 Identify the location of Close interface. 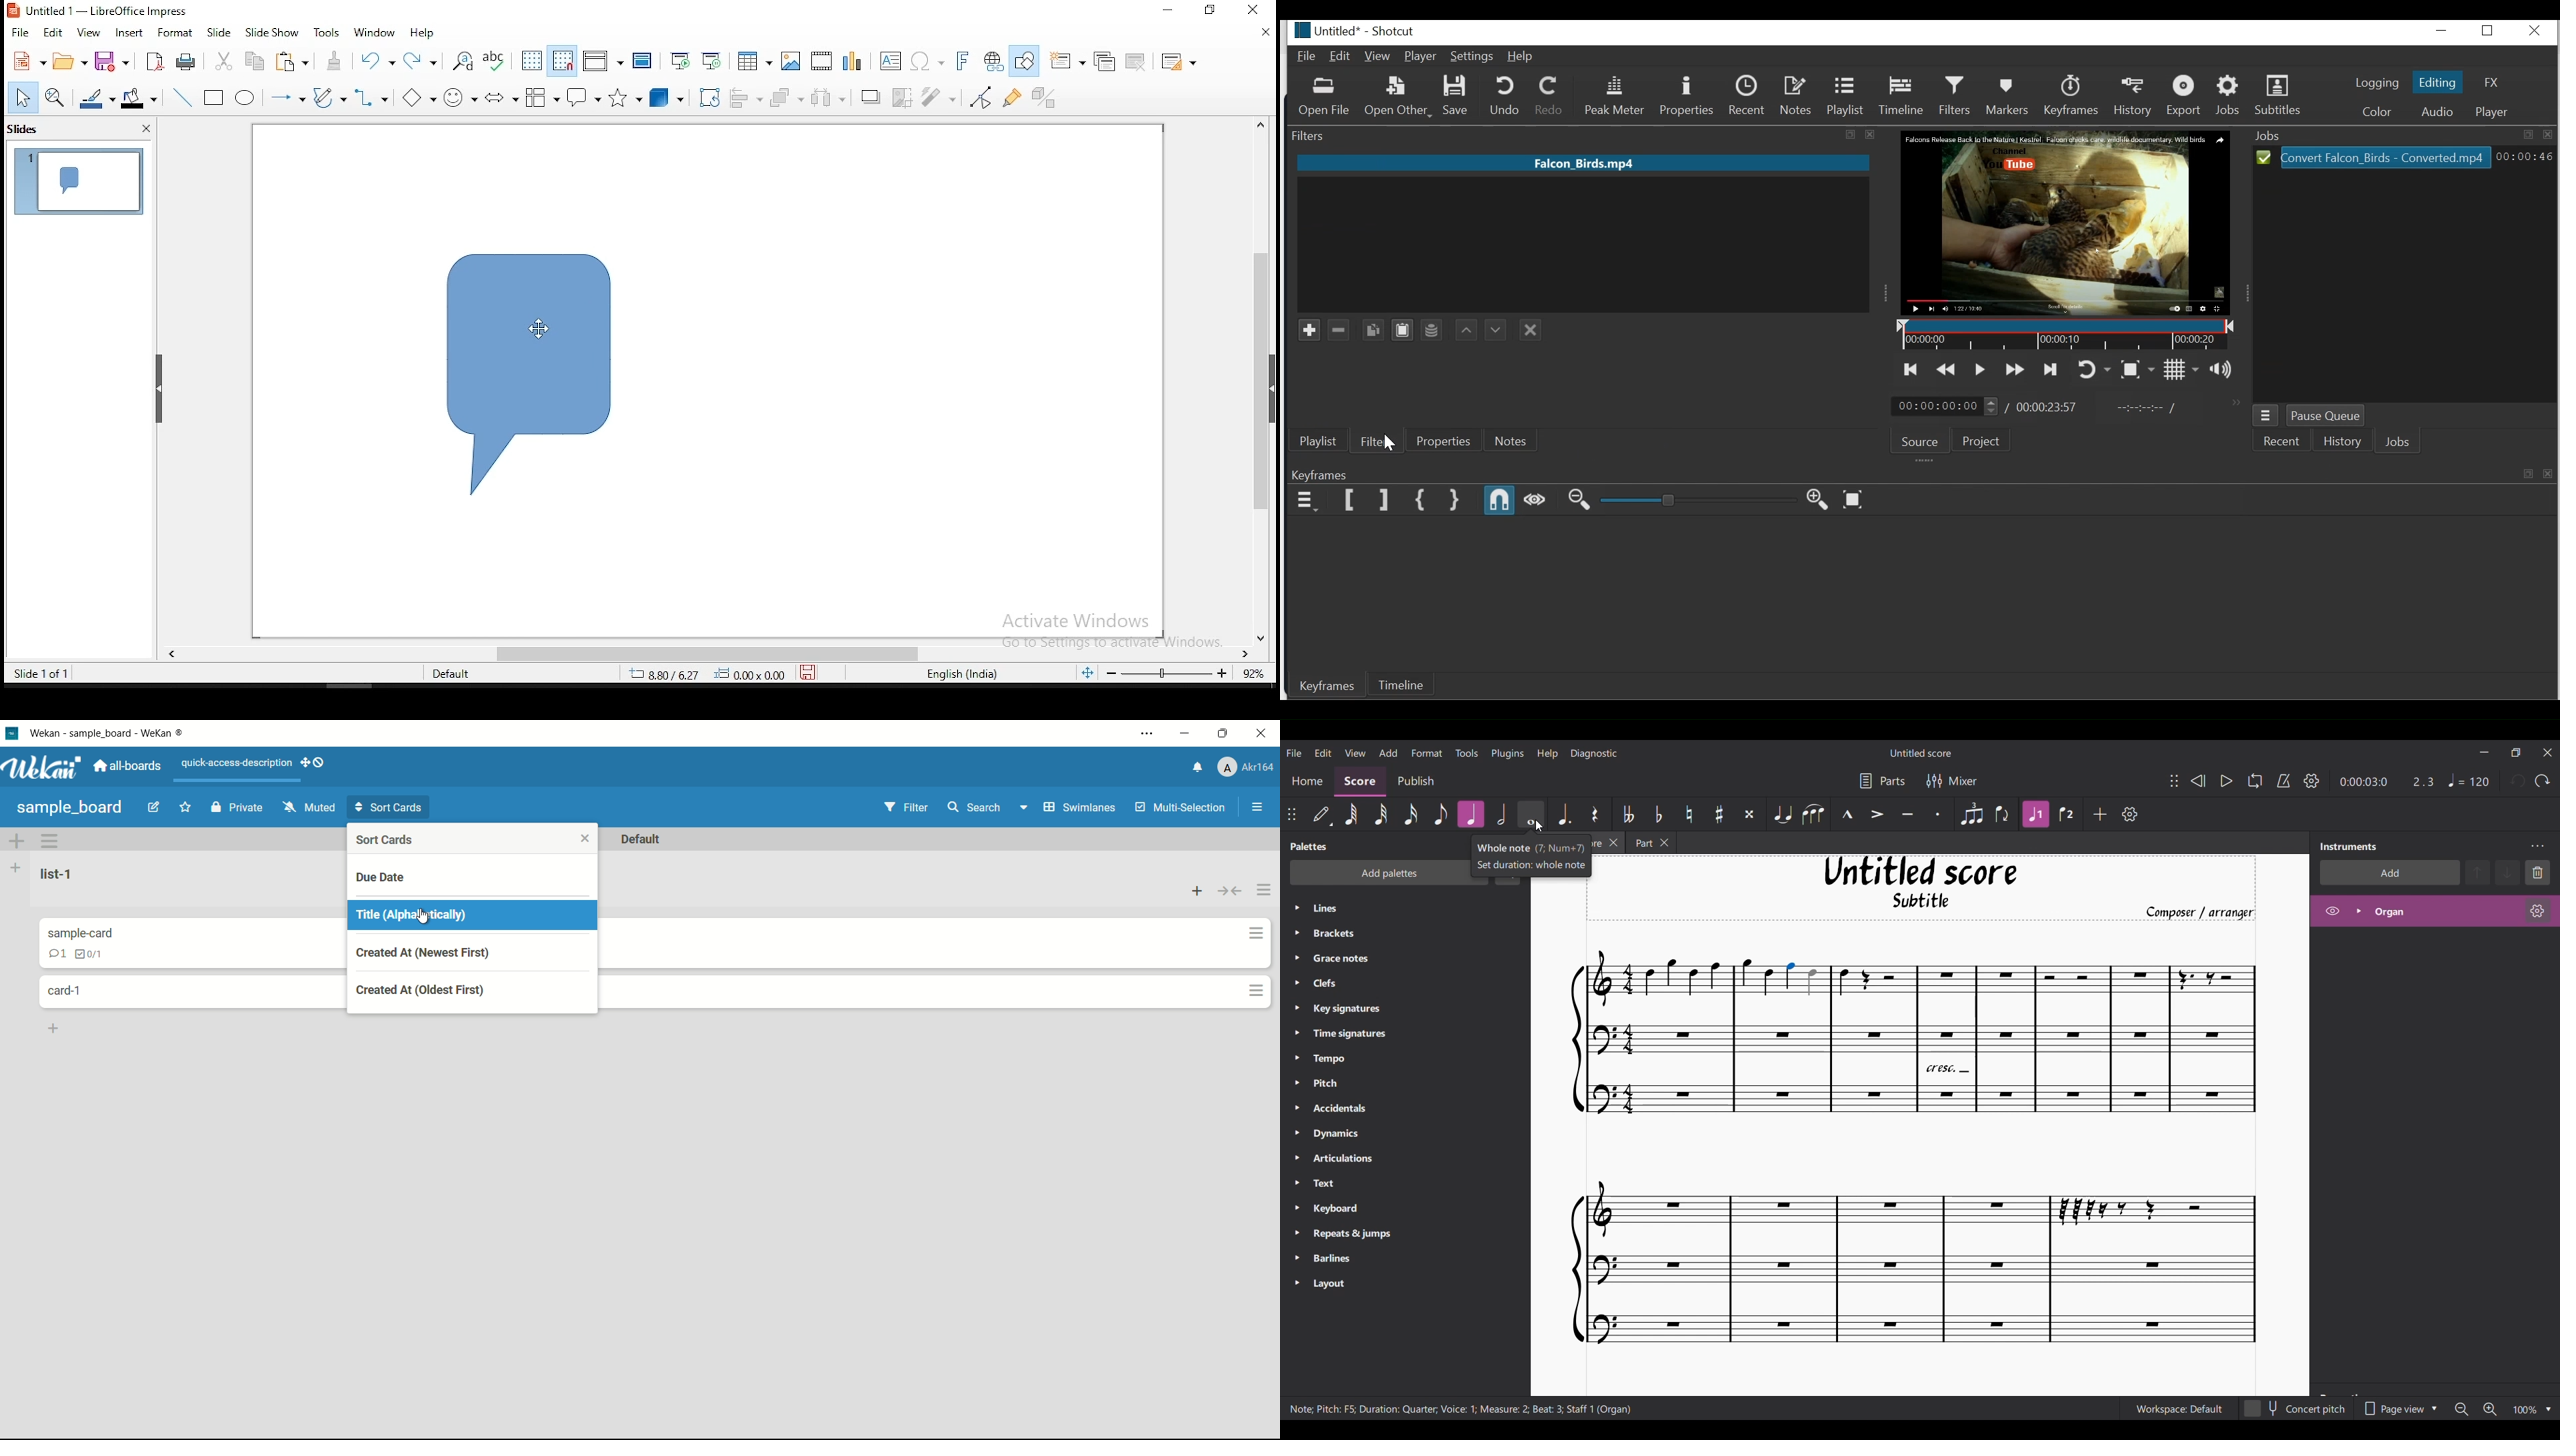
(2547, 753).